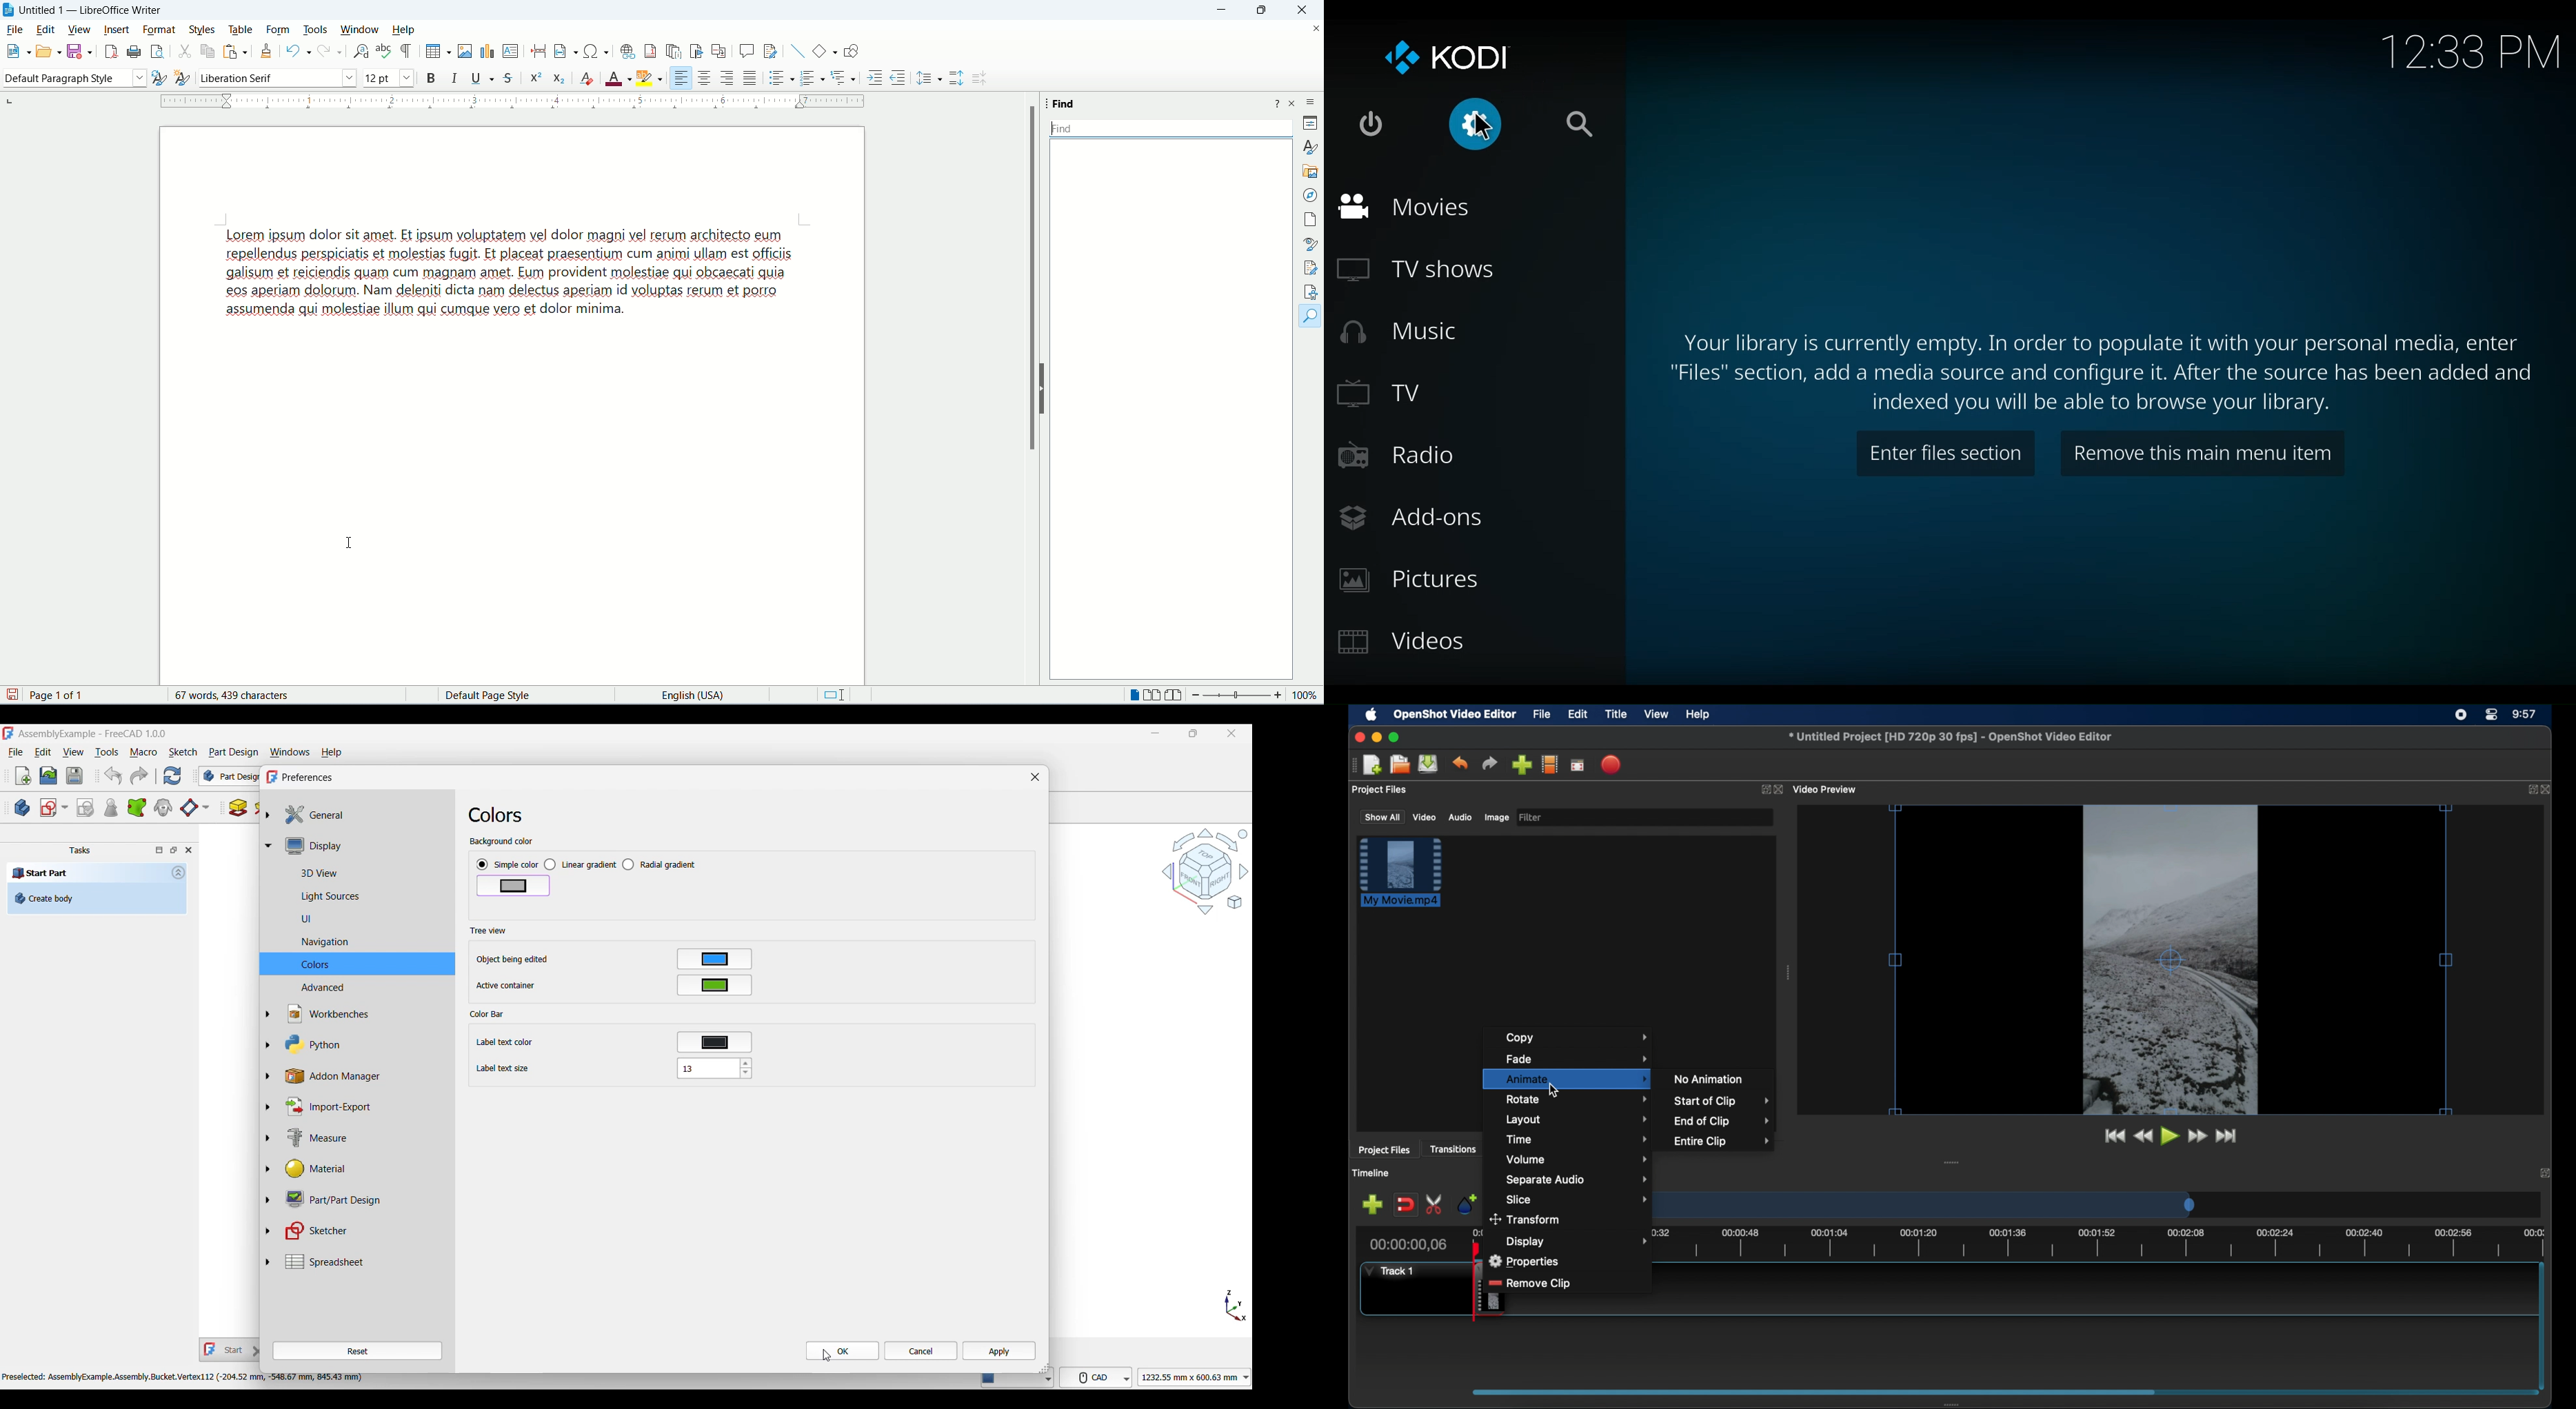  I want to click on animate menu, so click(1568, 1079).